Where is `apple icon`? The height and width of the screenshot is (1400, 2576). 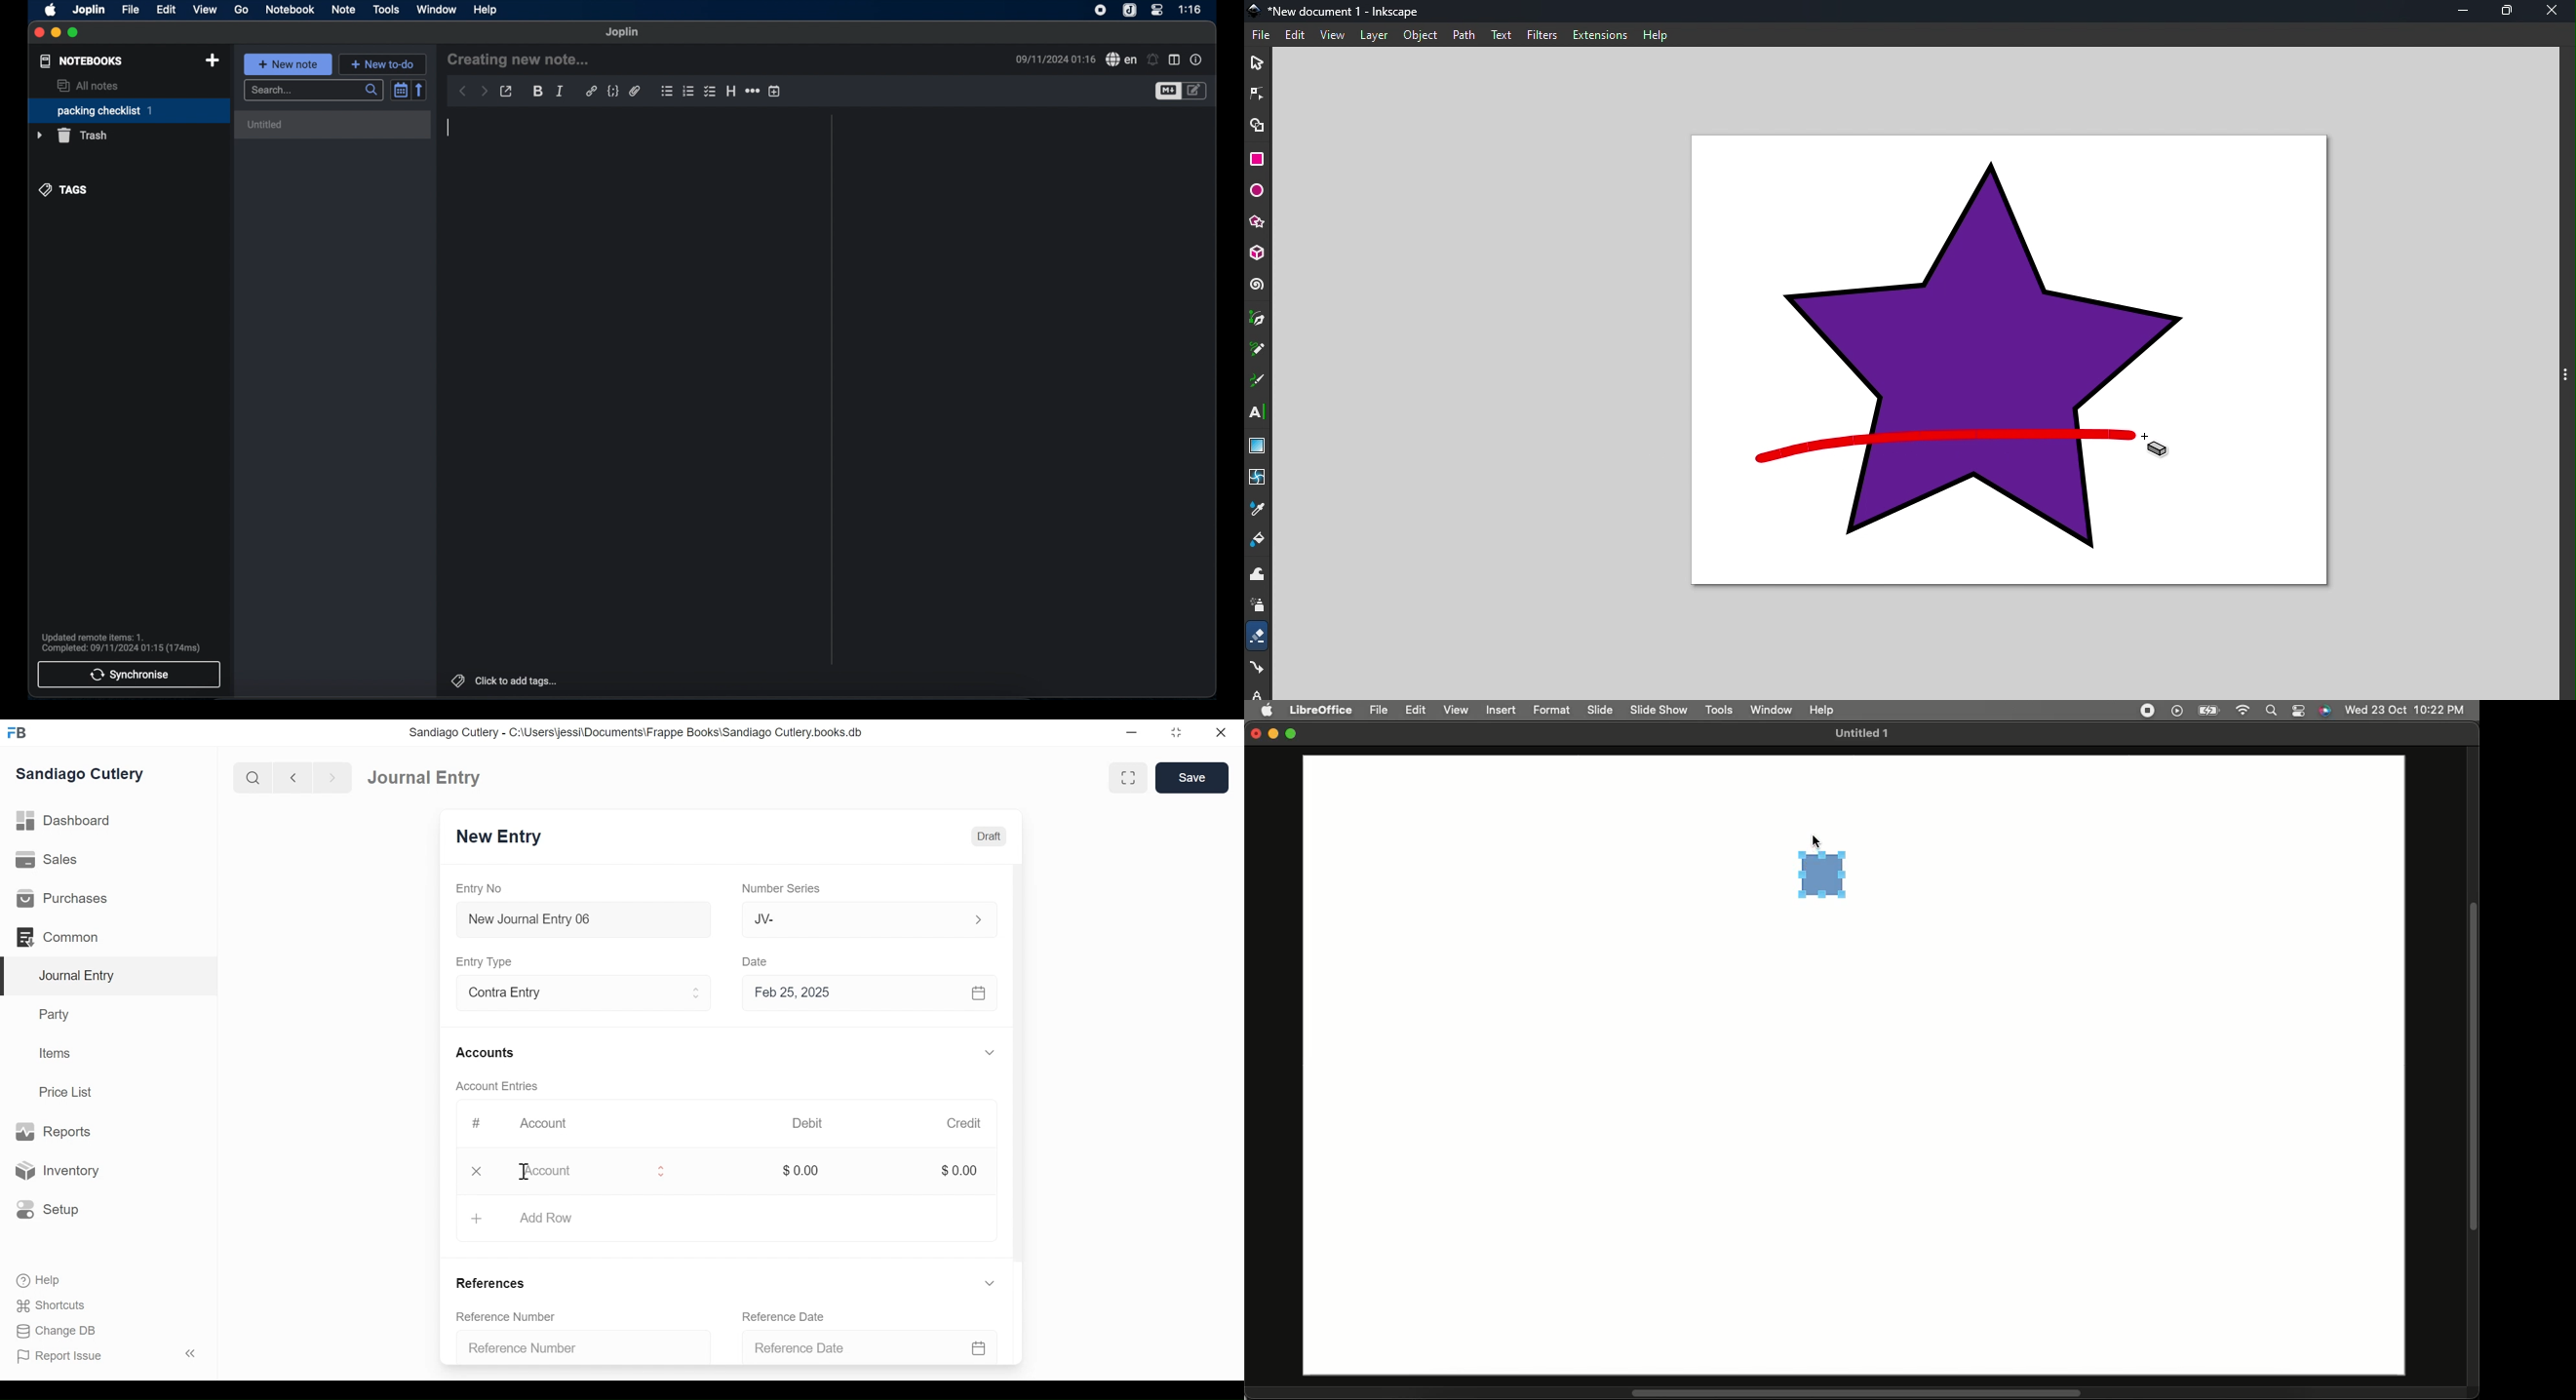 apple icon is located at coordinates (50, 10).